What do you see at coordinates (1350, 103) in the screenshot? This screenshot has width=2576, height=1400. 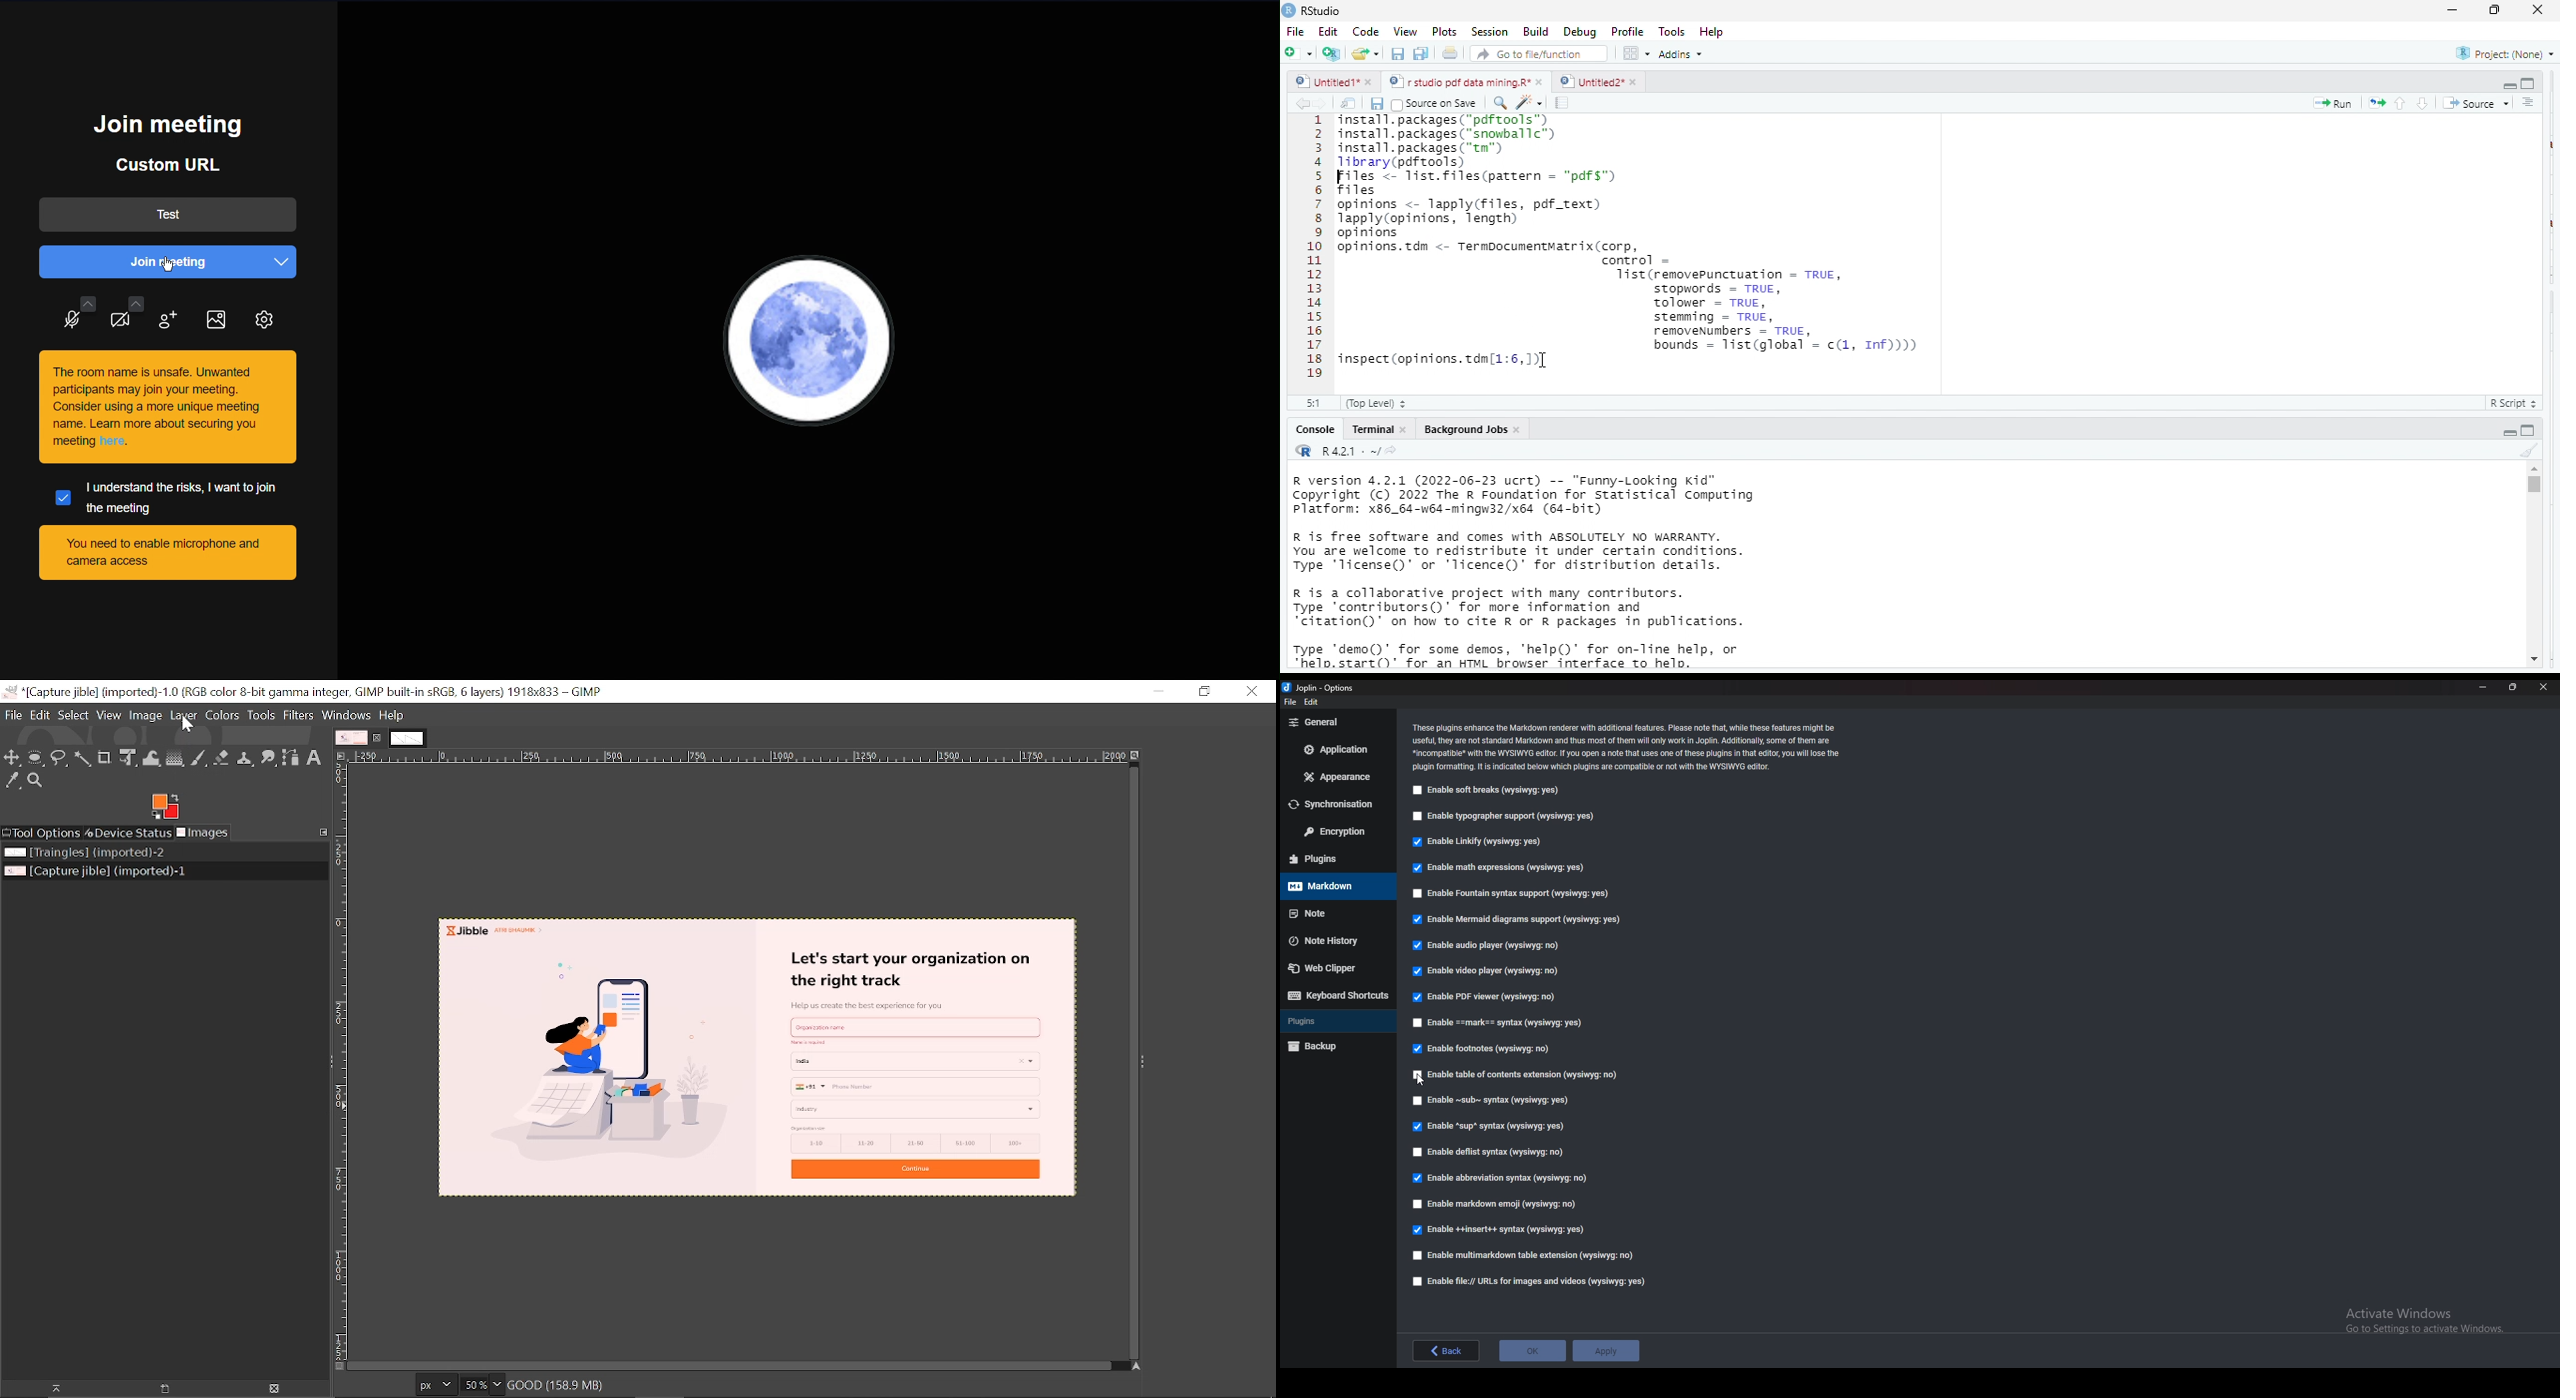 I see `show in new window` at bounding box center [1350, 103].